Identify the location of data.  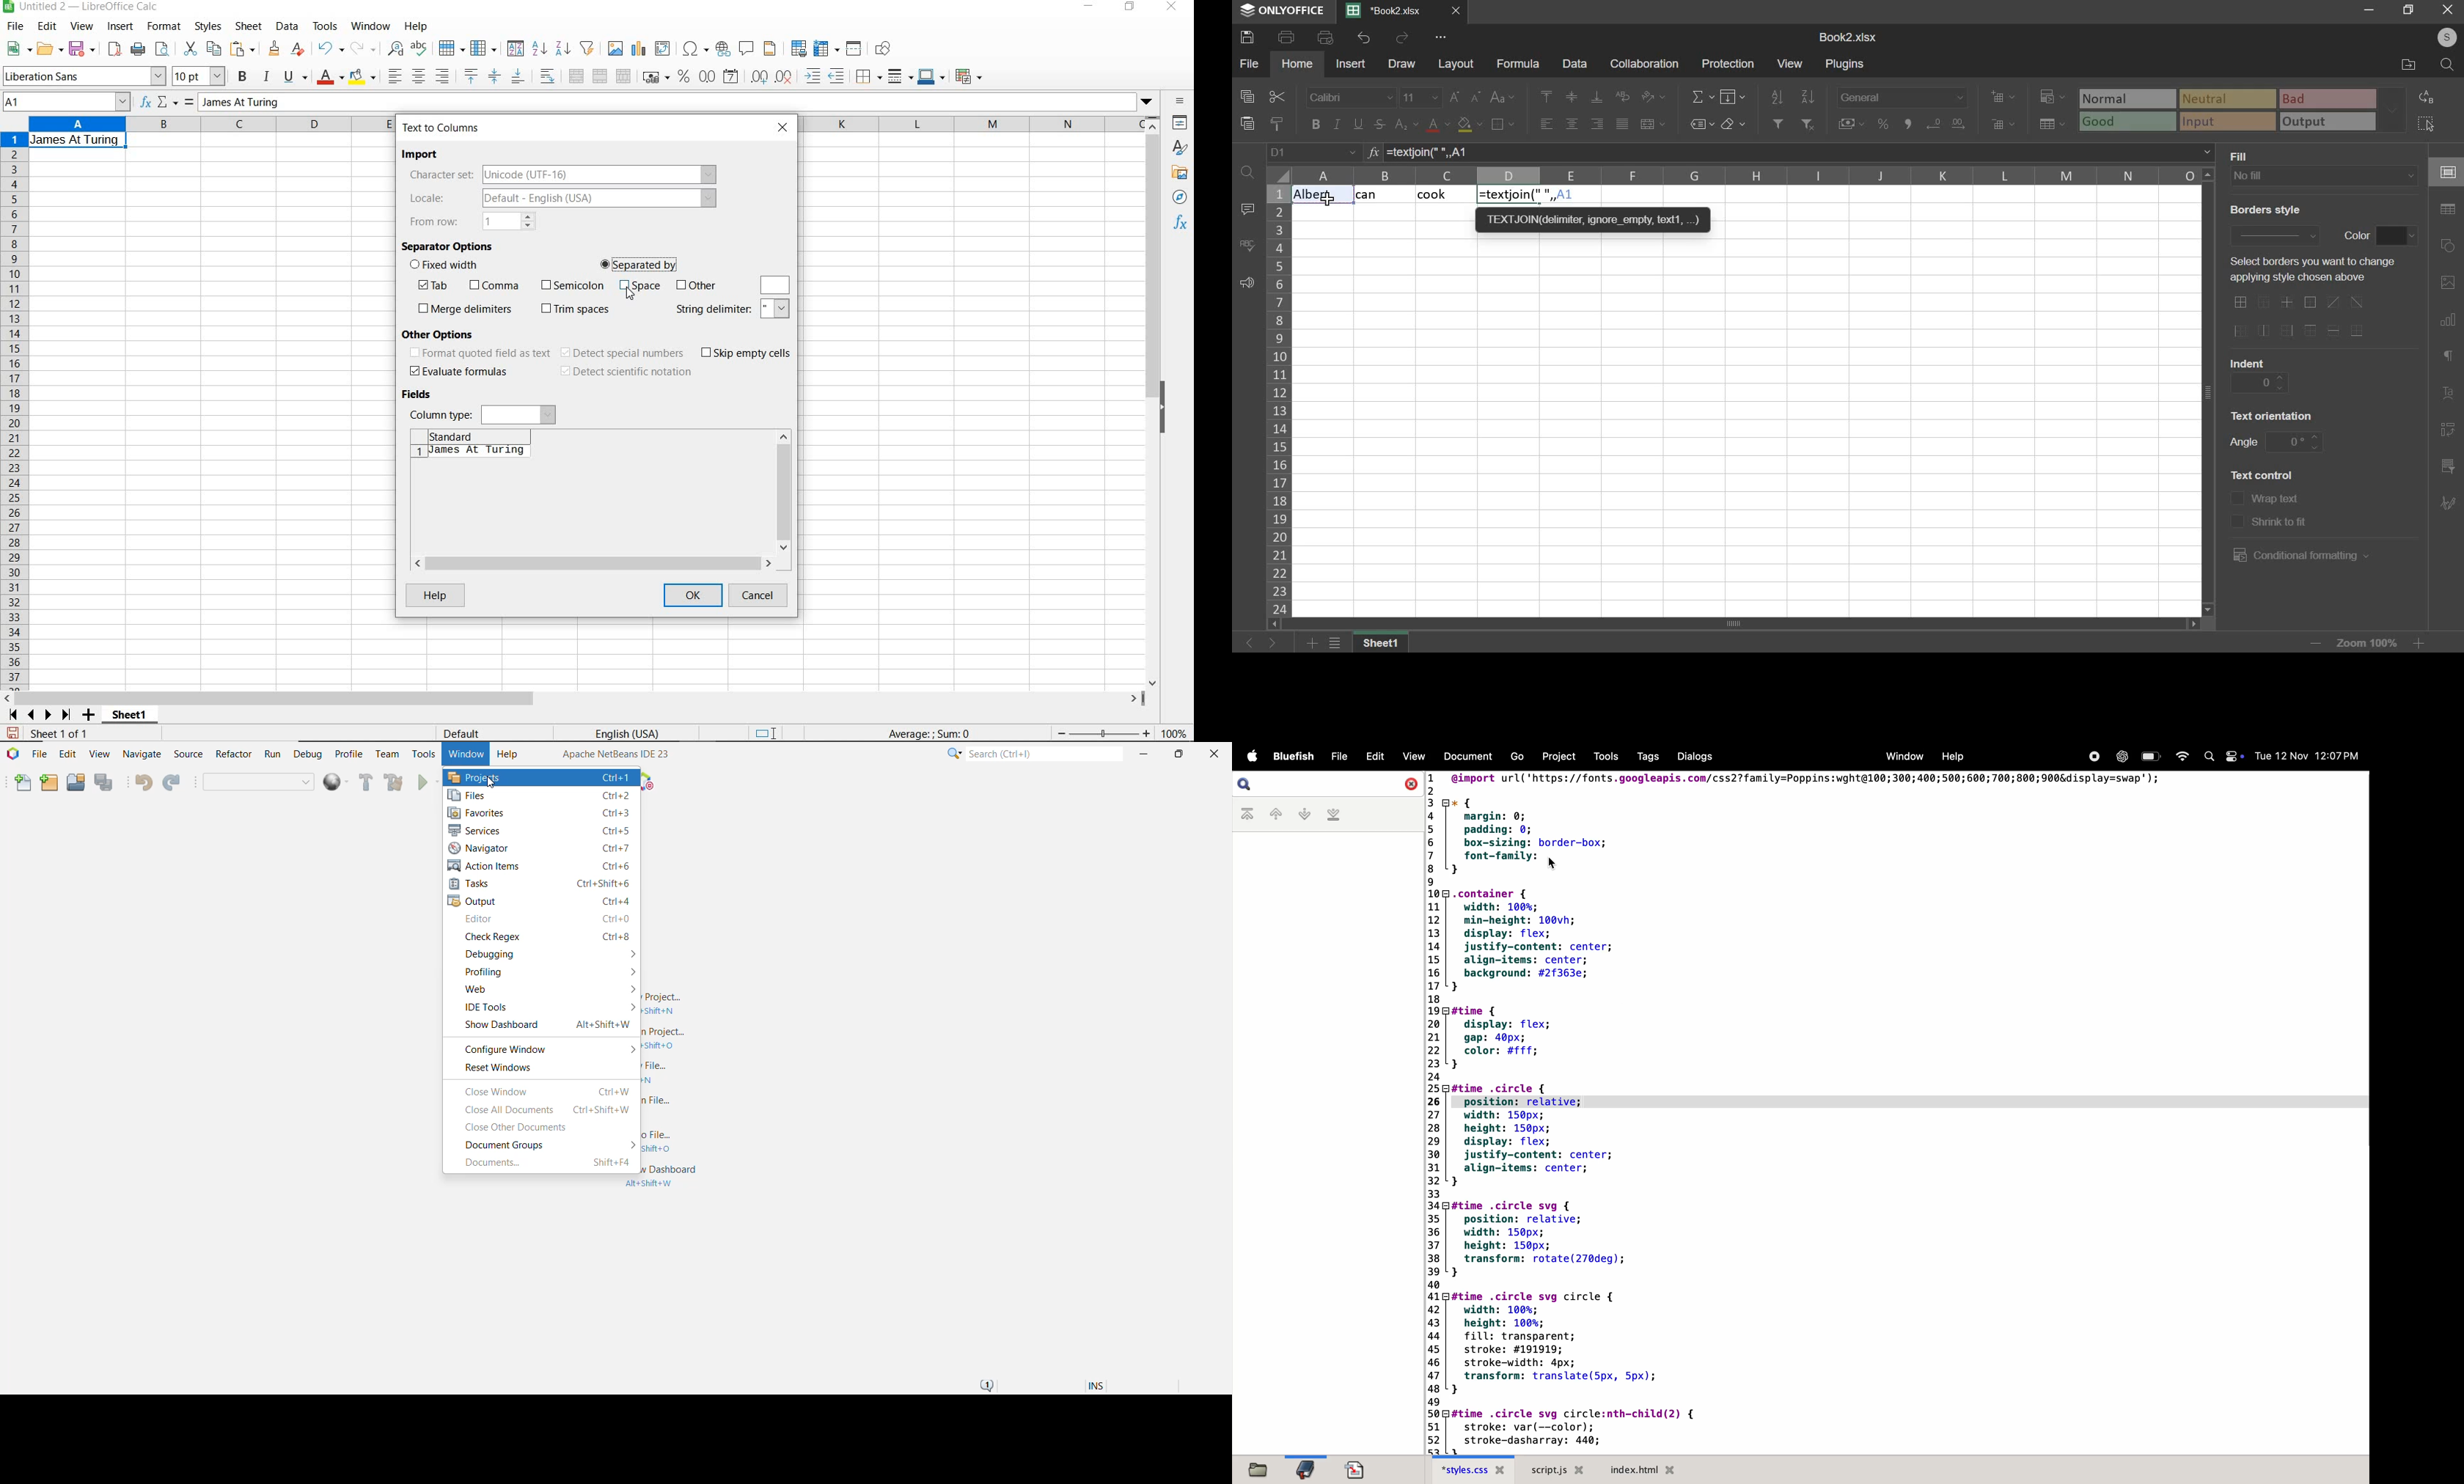
(1575, 64).